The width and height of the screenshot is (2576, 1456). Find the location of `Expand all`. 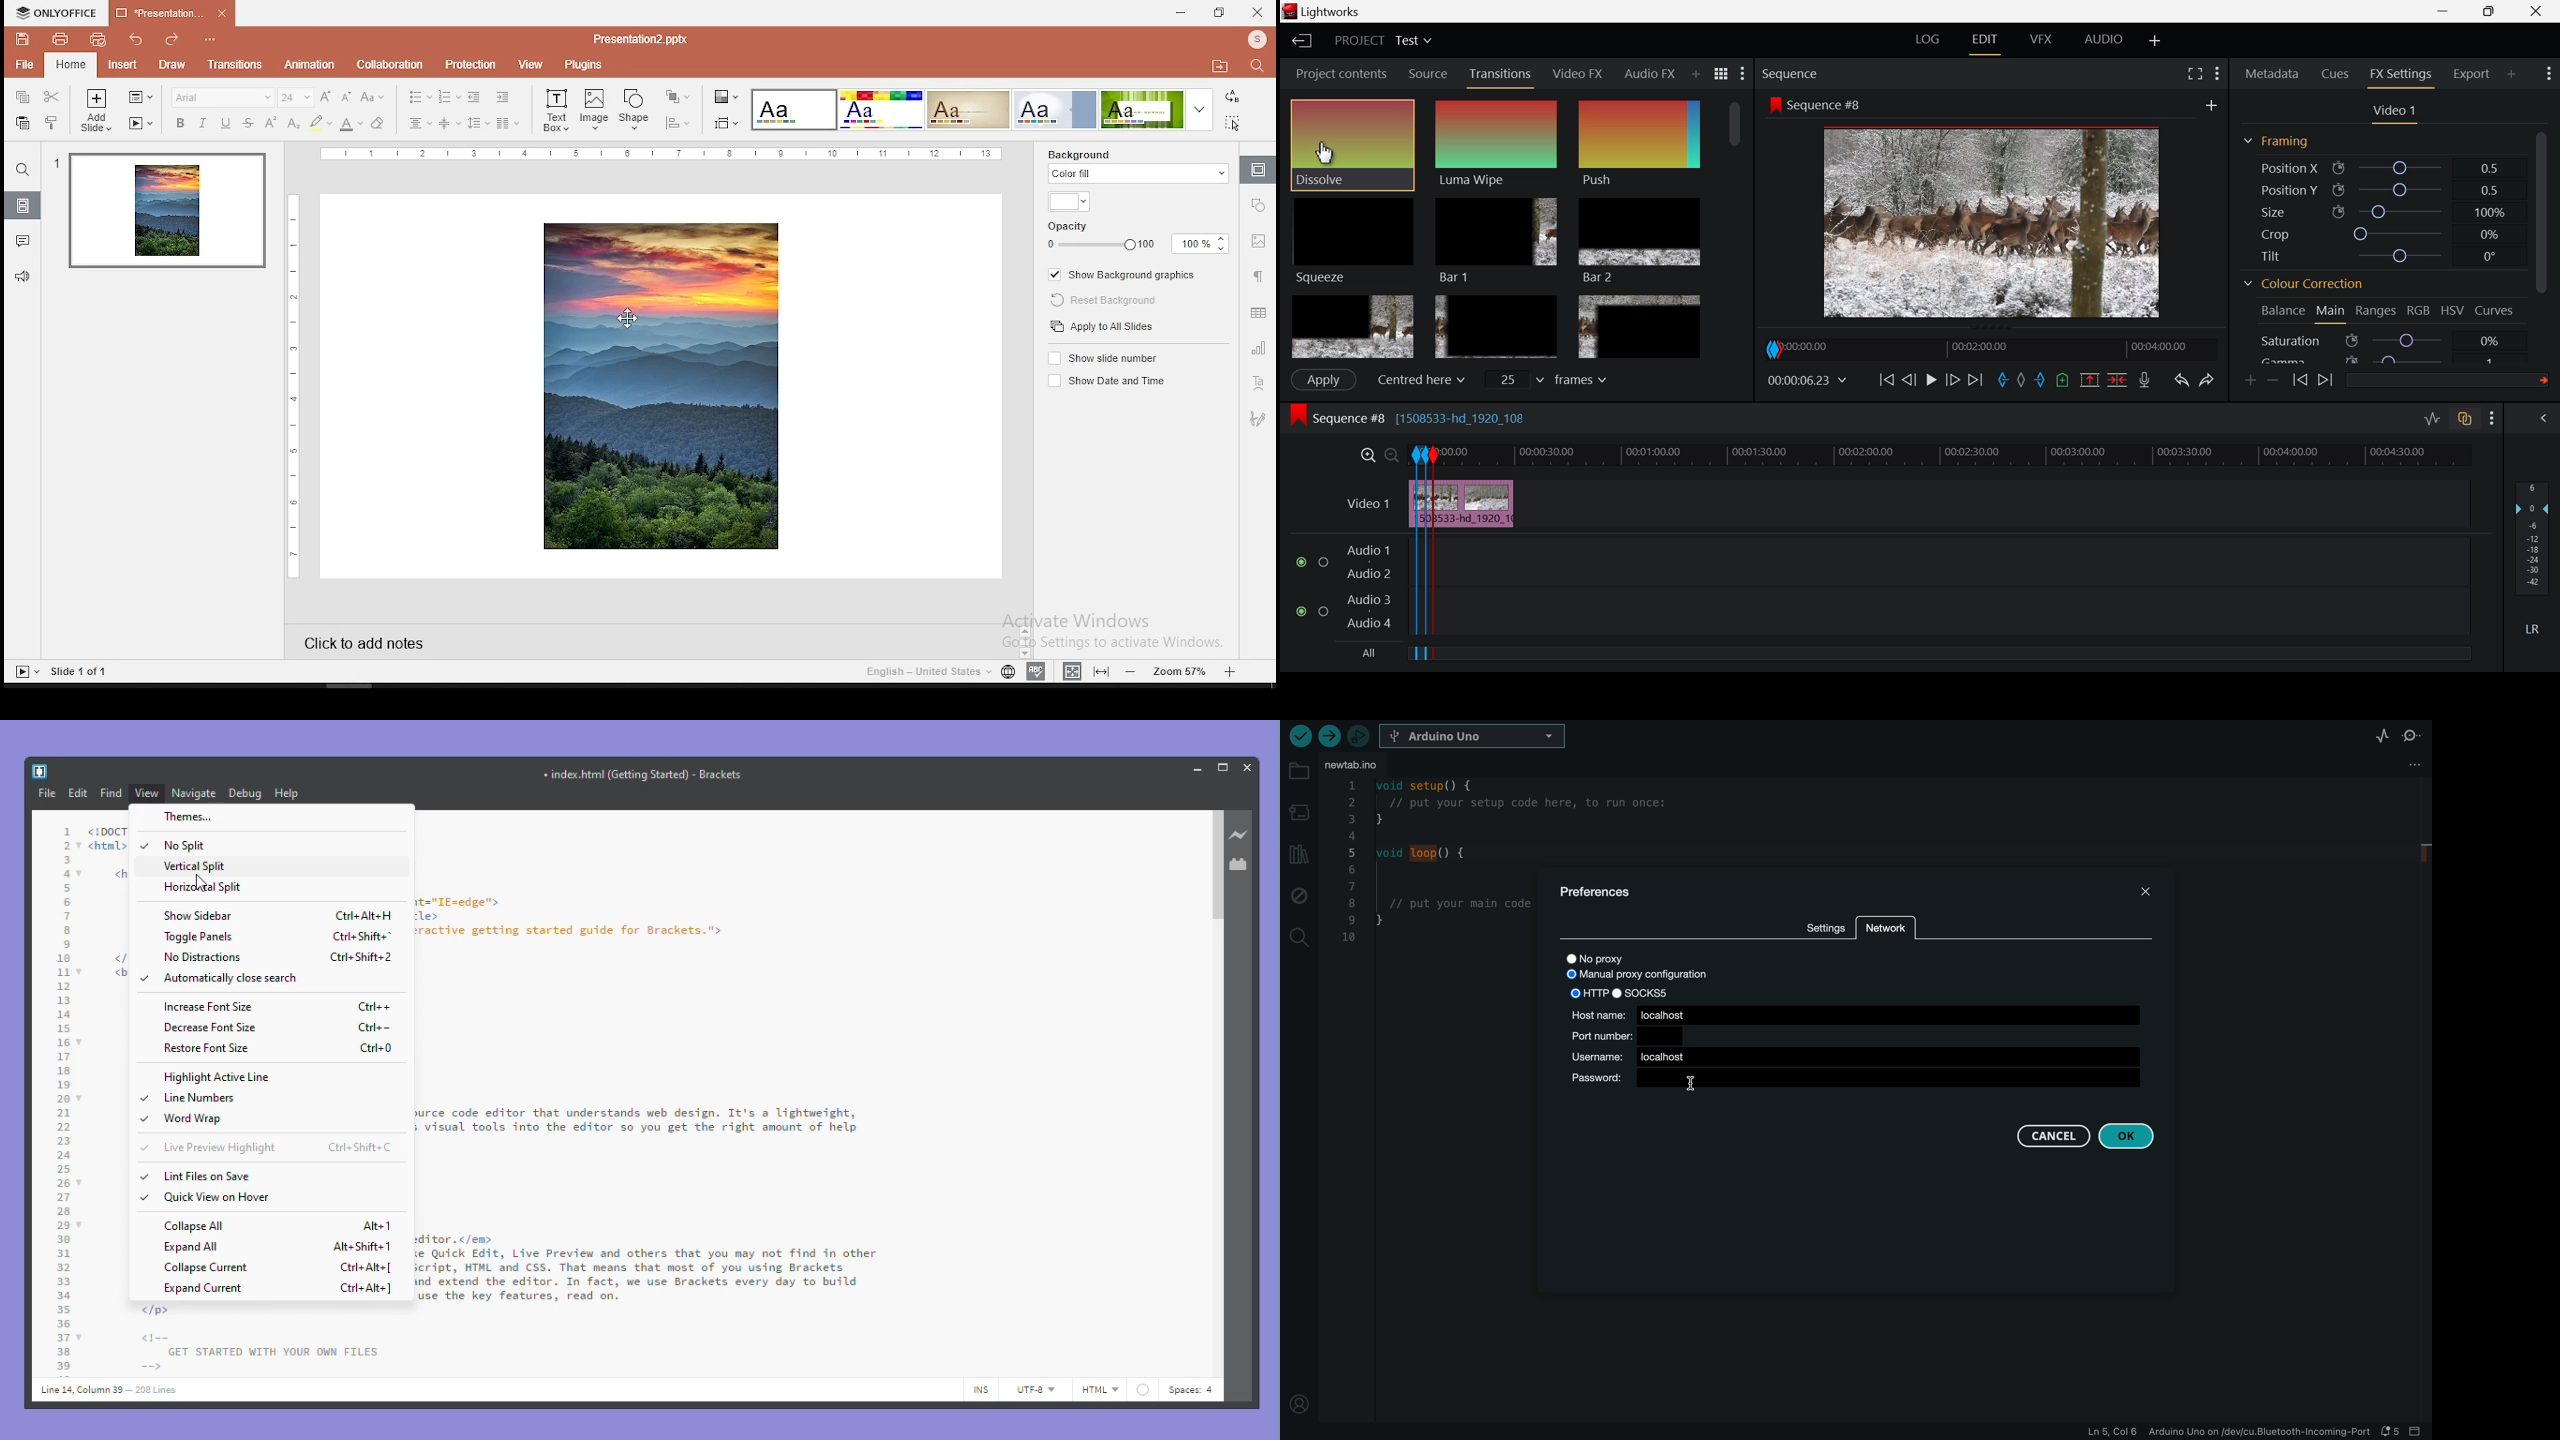

Expand all is located at coordinates (278, 1245).